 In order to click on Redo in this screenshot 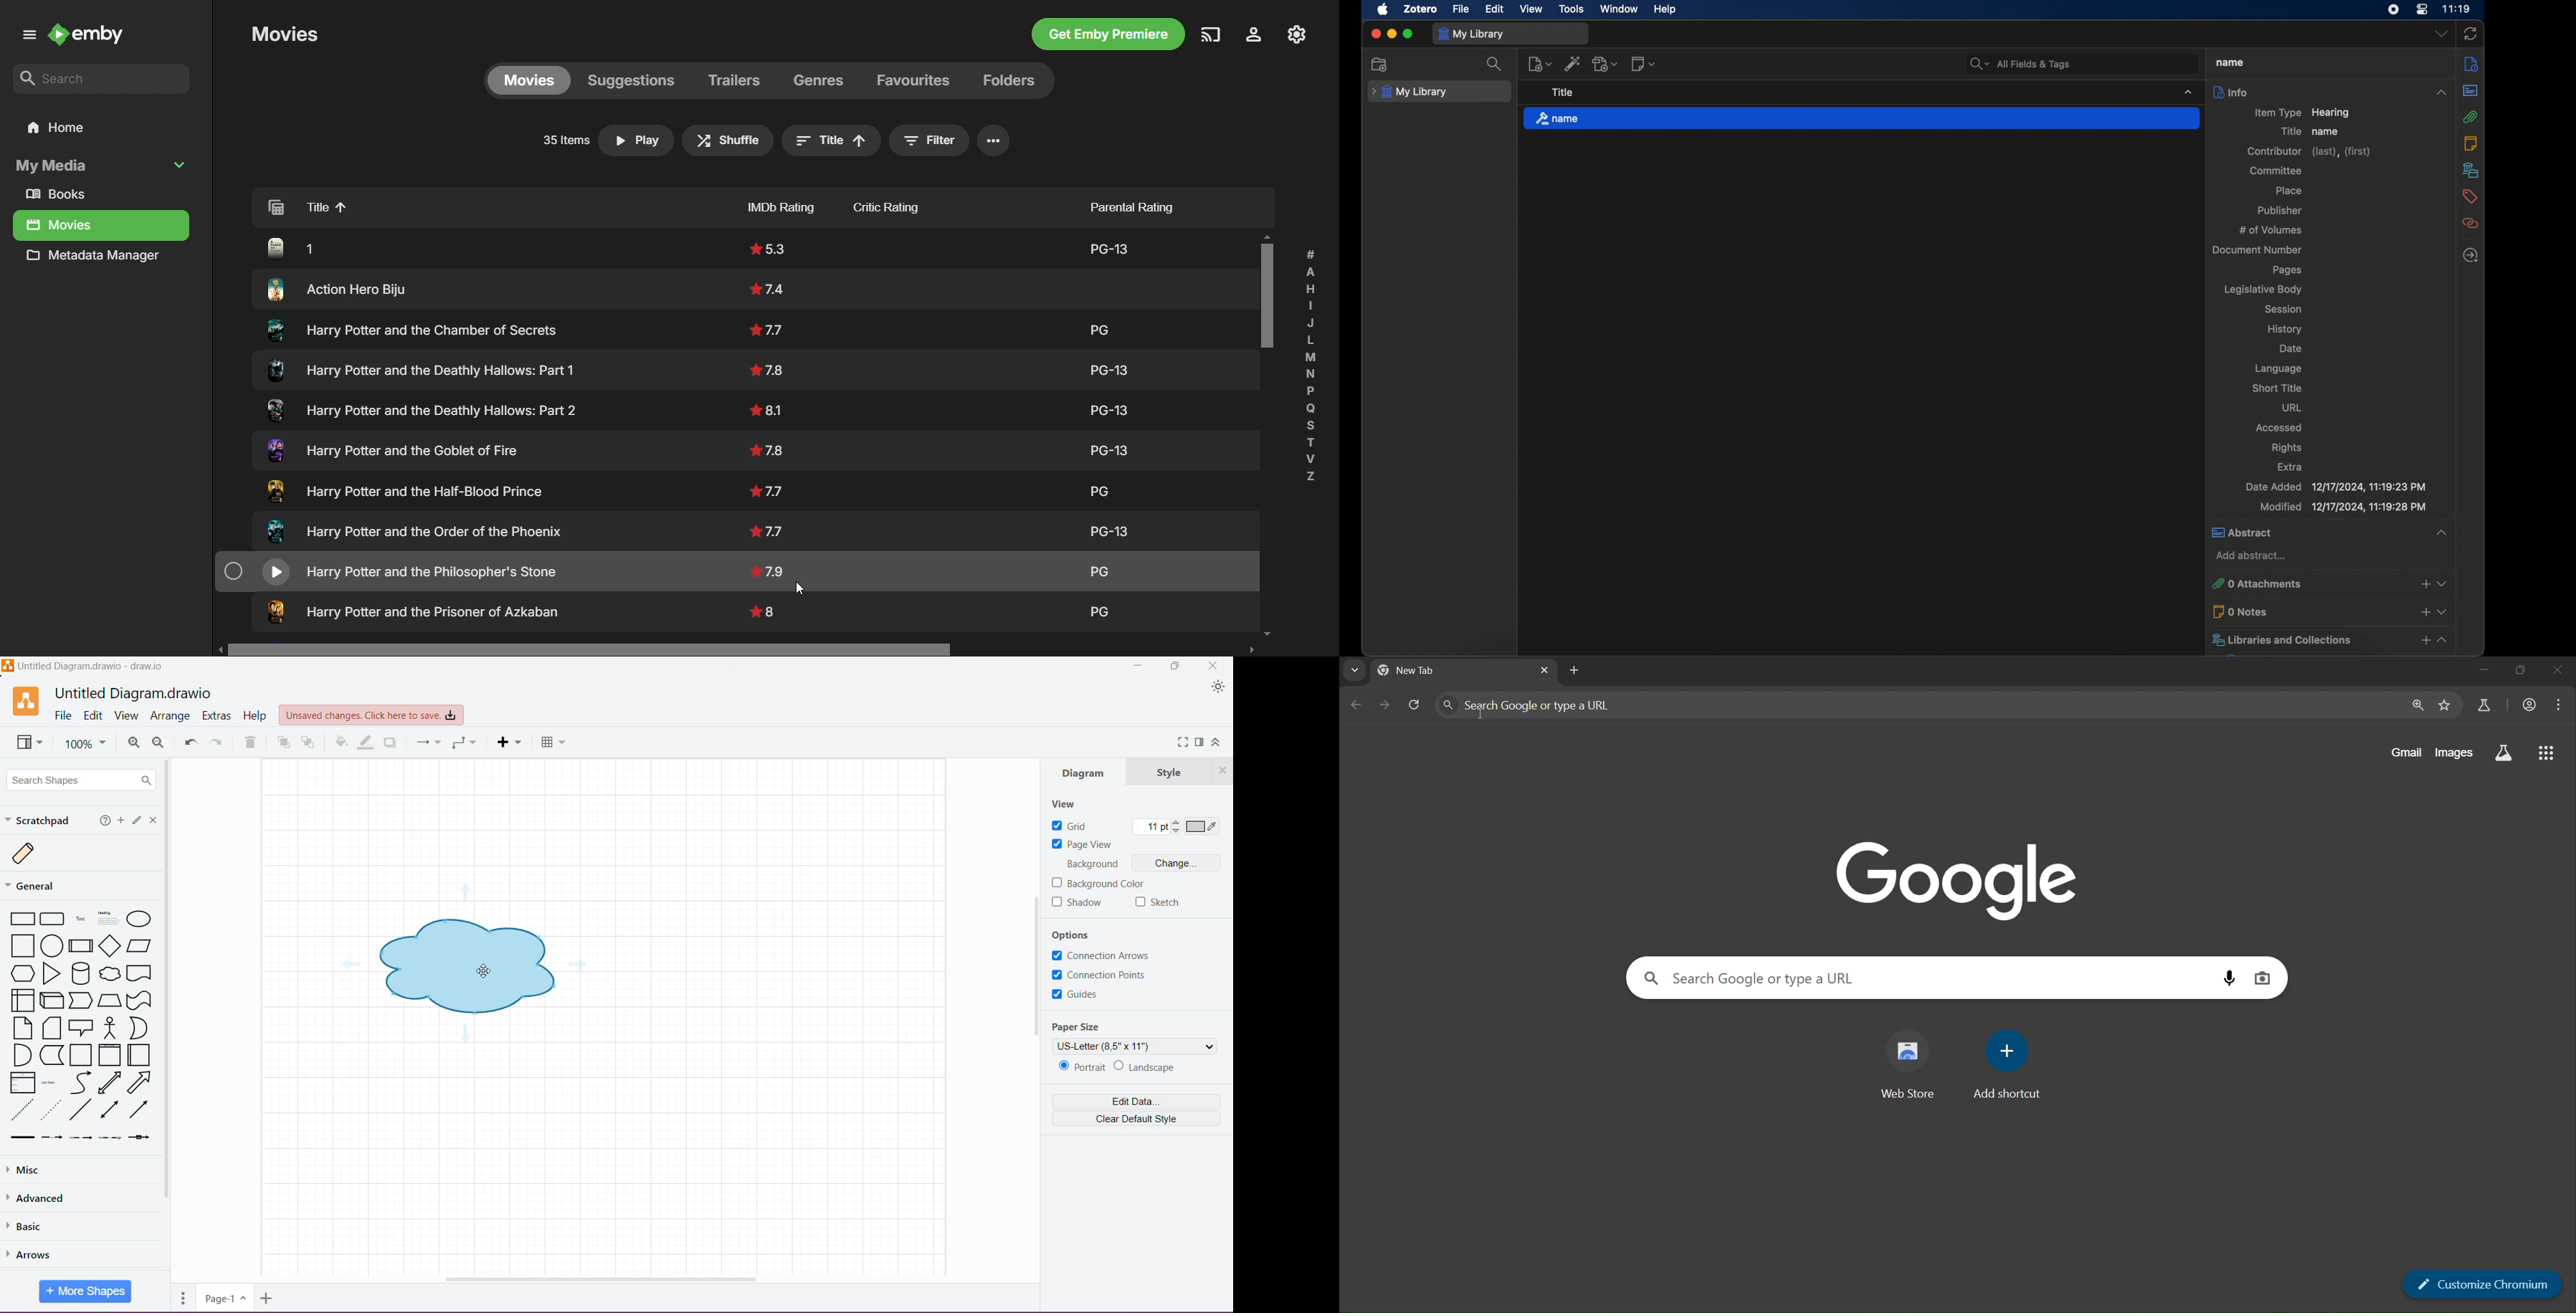, I will do `click(220, 743)`.